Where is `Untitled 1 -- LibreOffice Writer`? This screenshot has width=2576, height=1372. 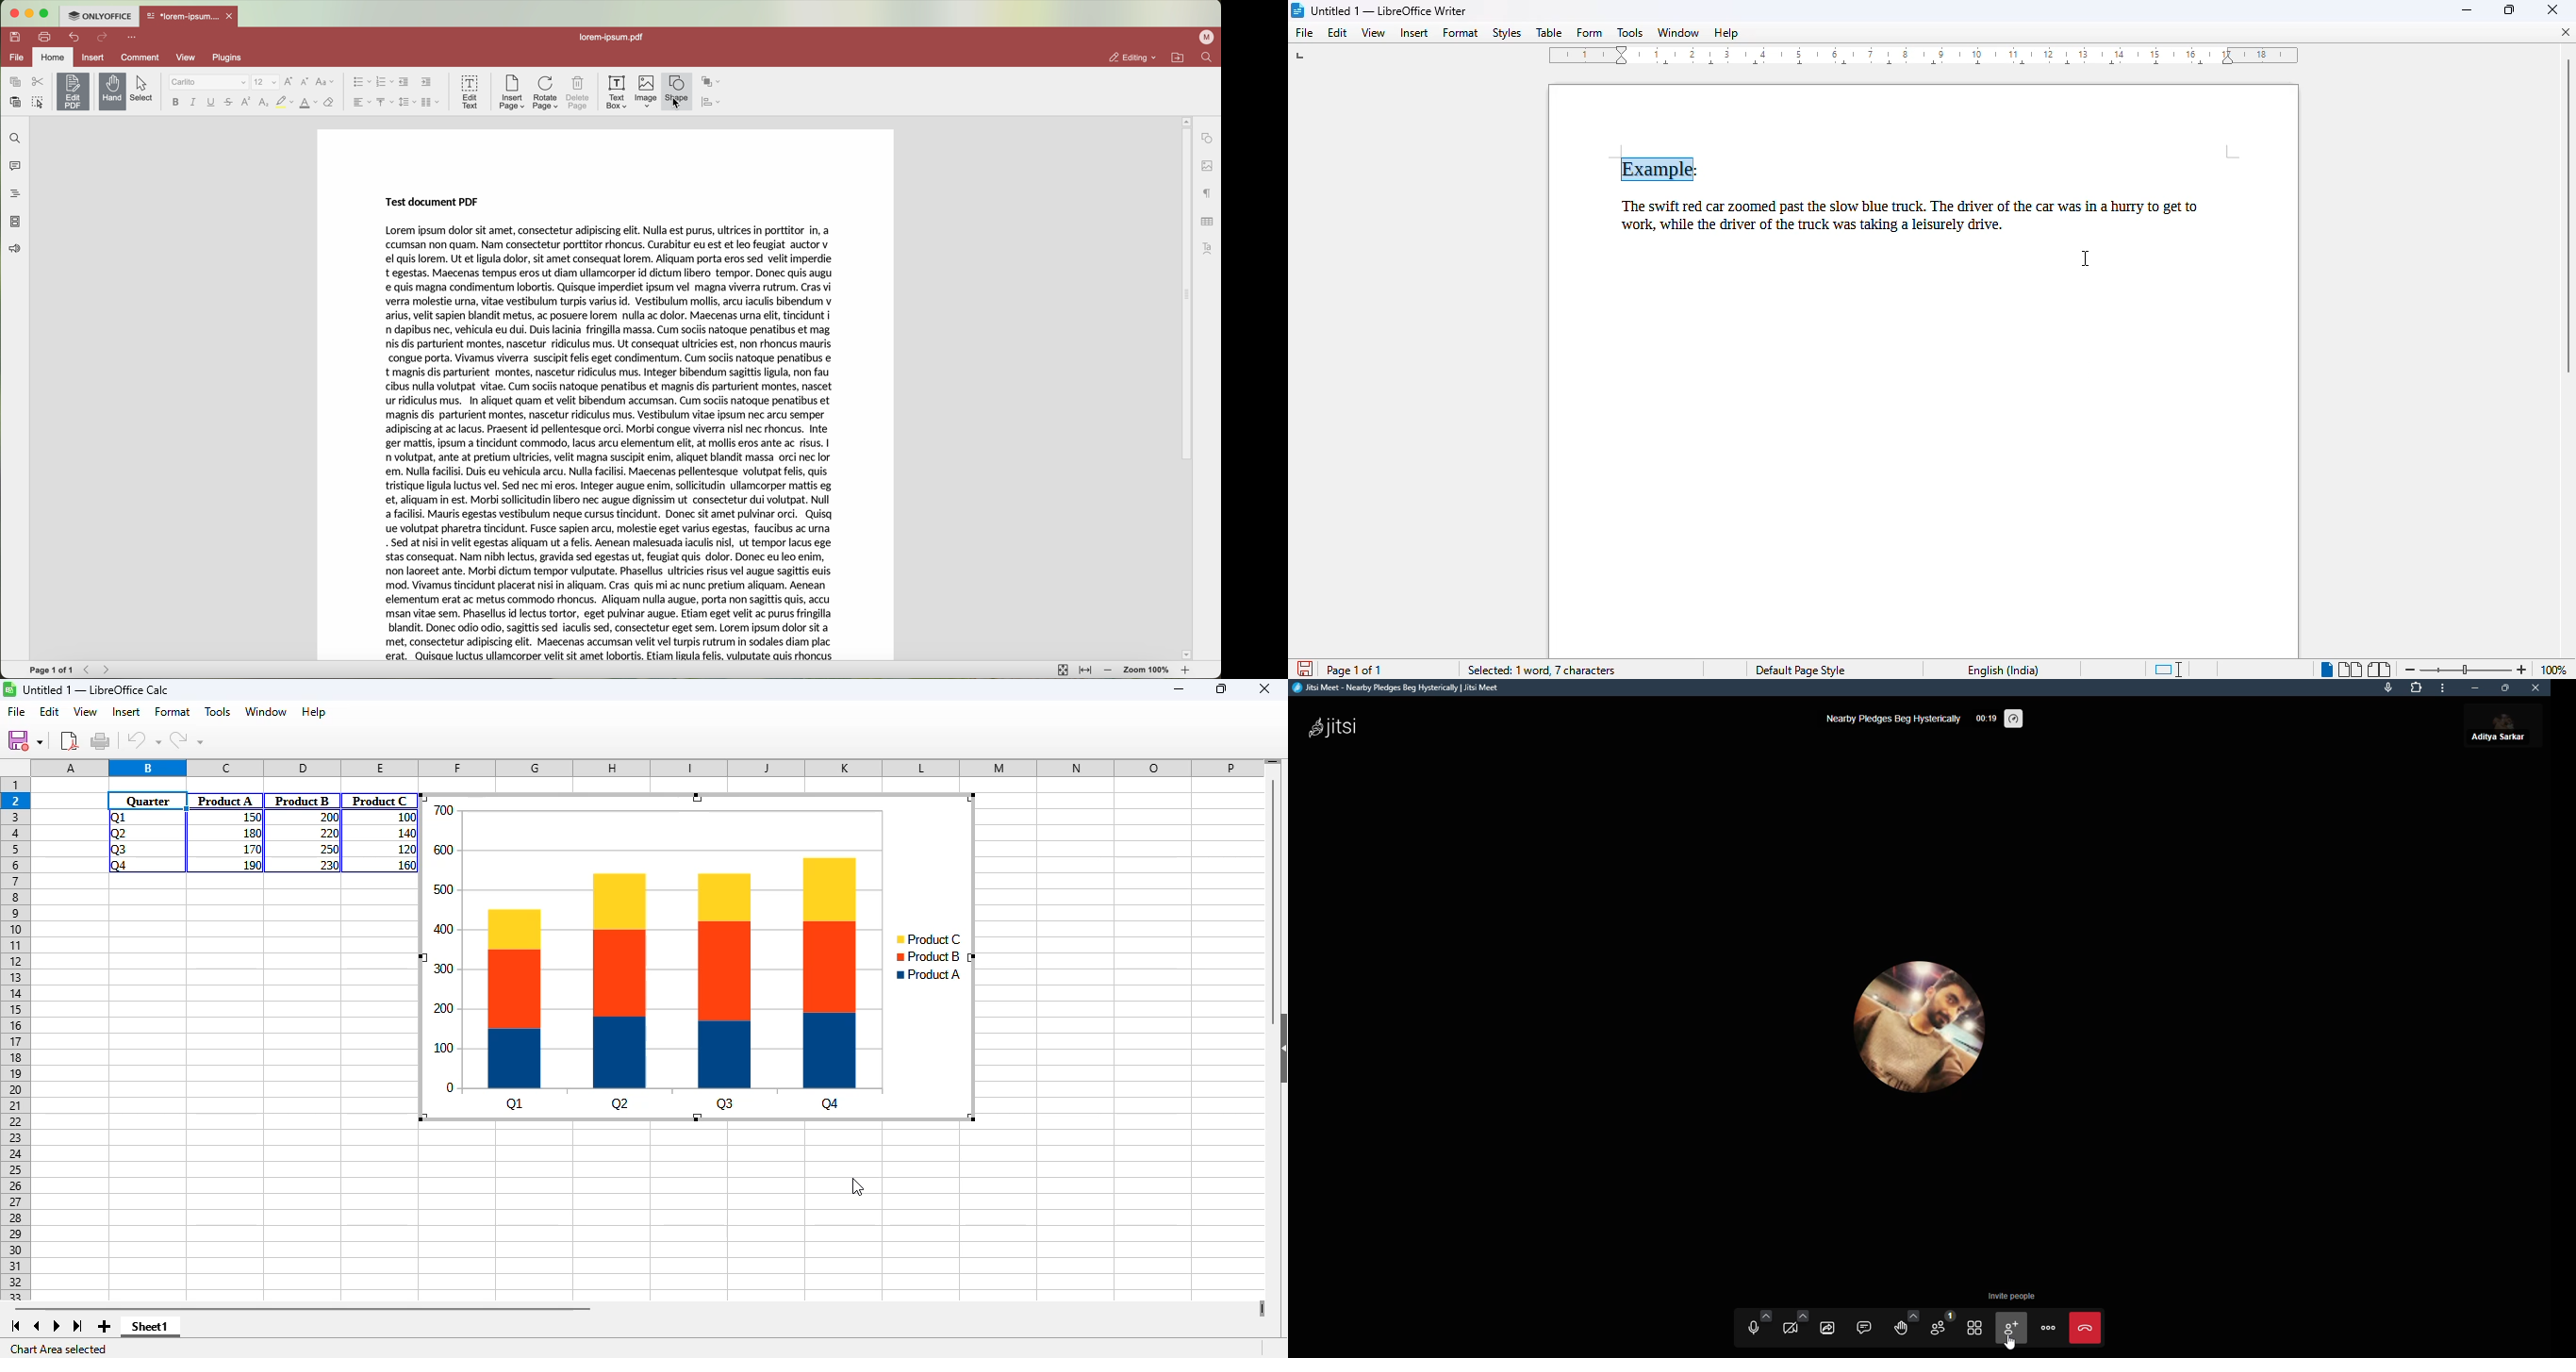 Untitled 1 -- LibreOffice Writer is located at coordinates (1391, 10).